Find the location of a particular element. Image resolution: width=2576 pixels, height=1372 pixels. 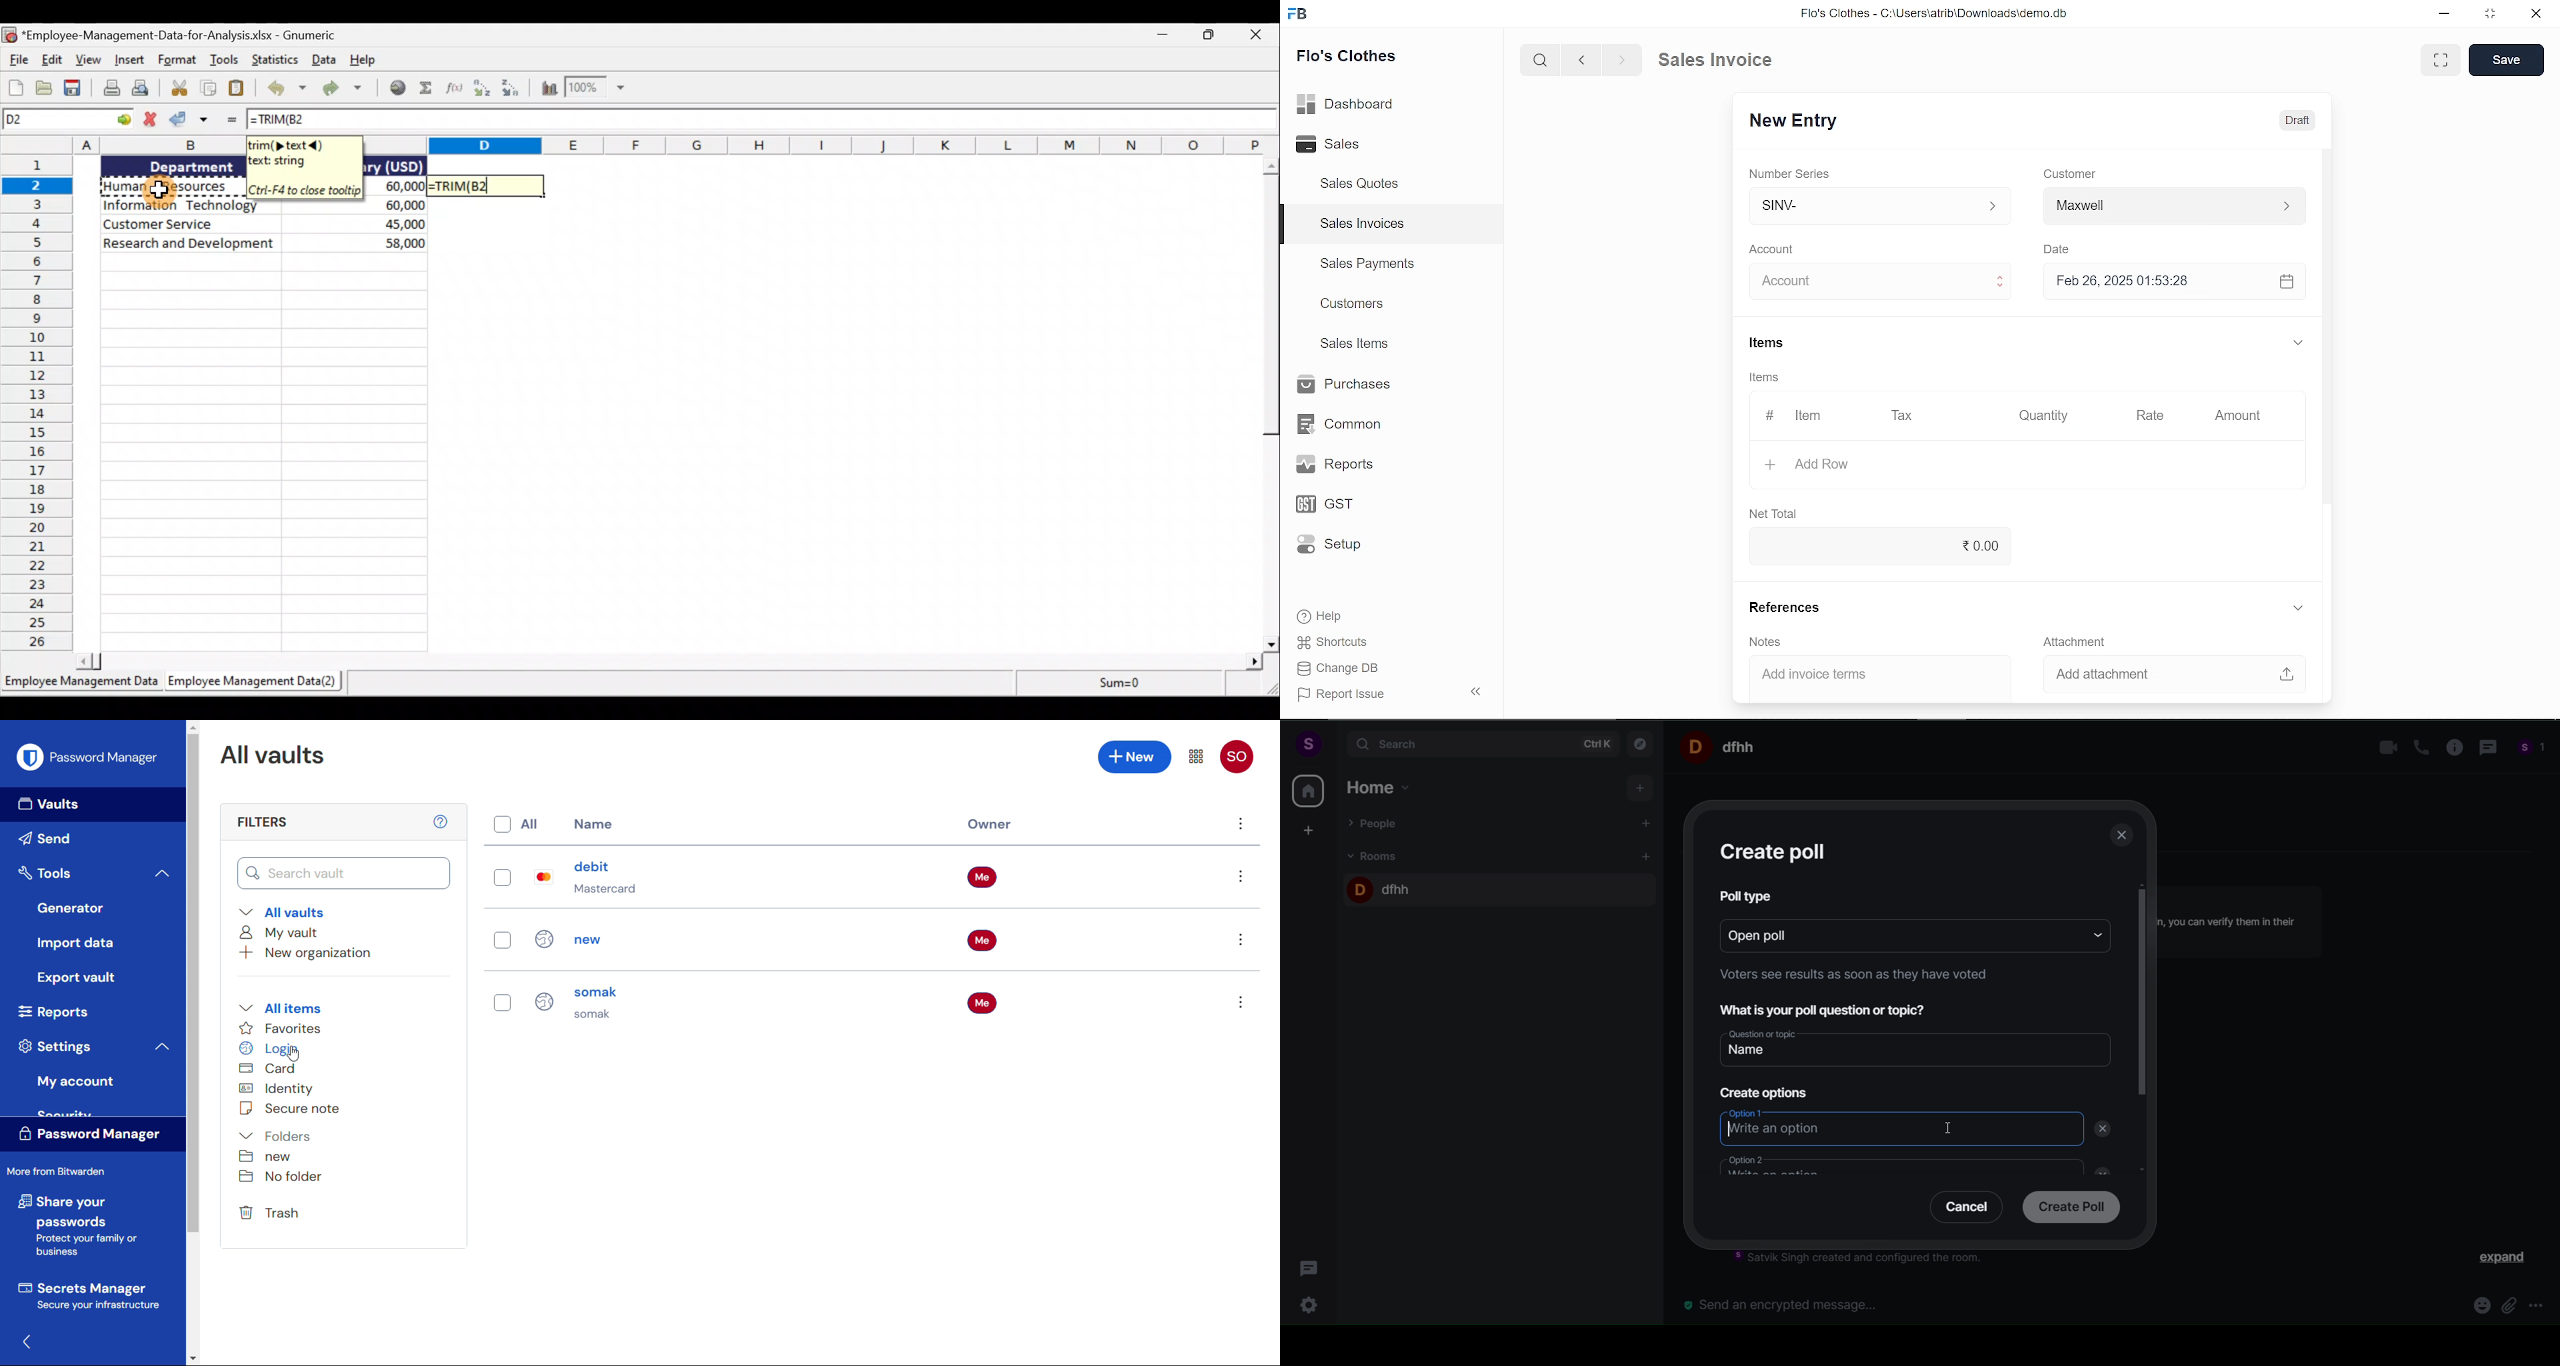

Account : is located at coordinates (1877, 280).